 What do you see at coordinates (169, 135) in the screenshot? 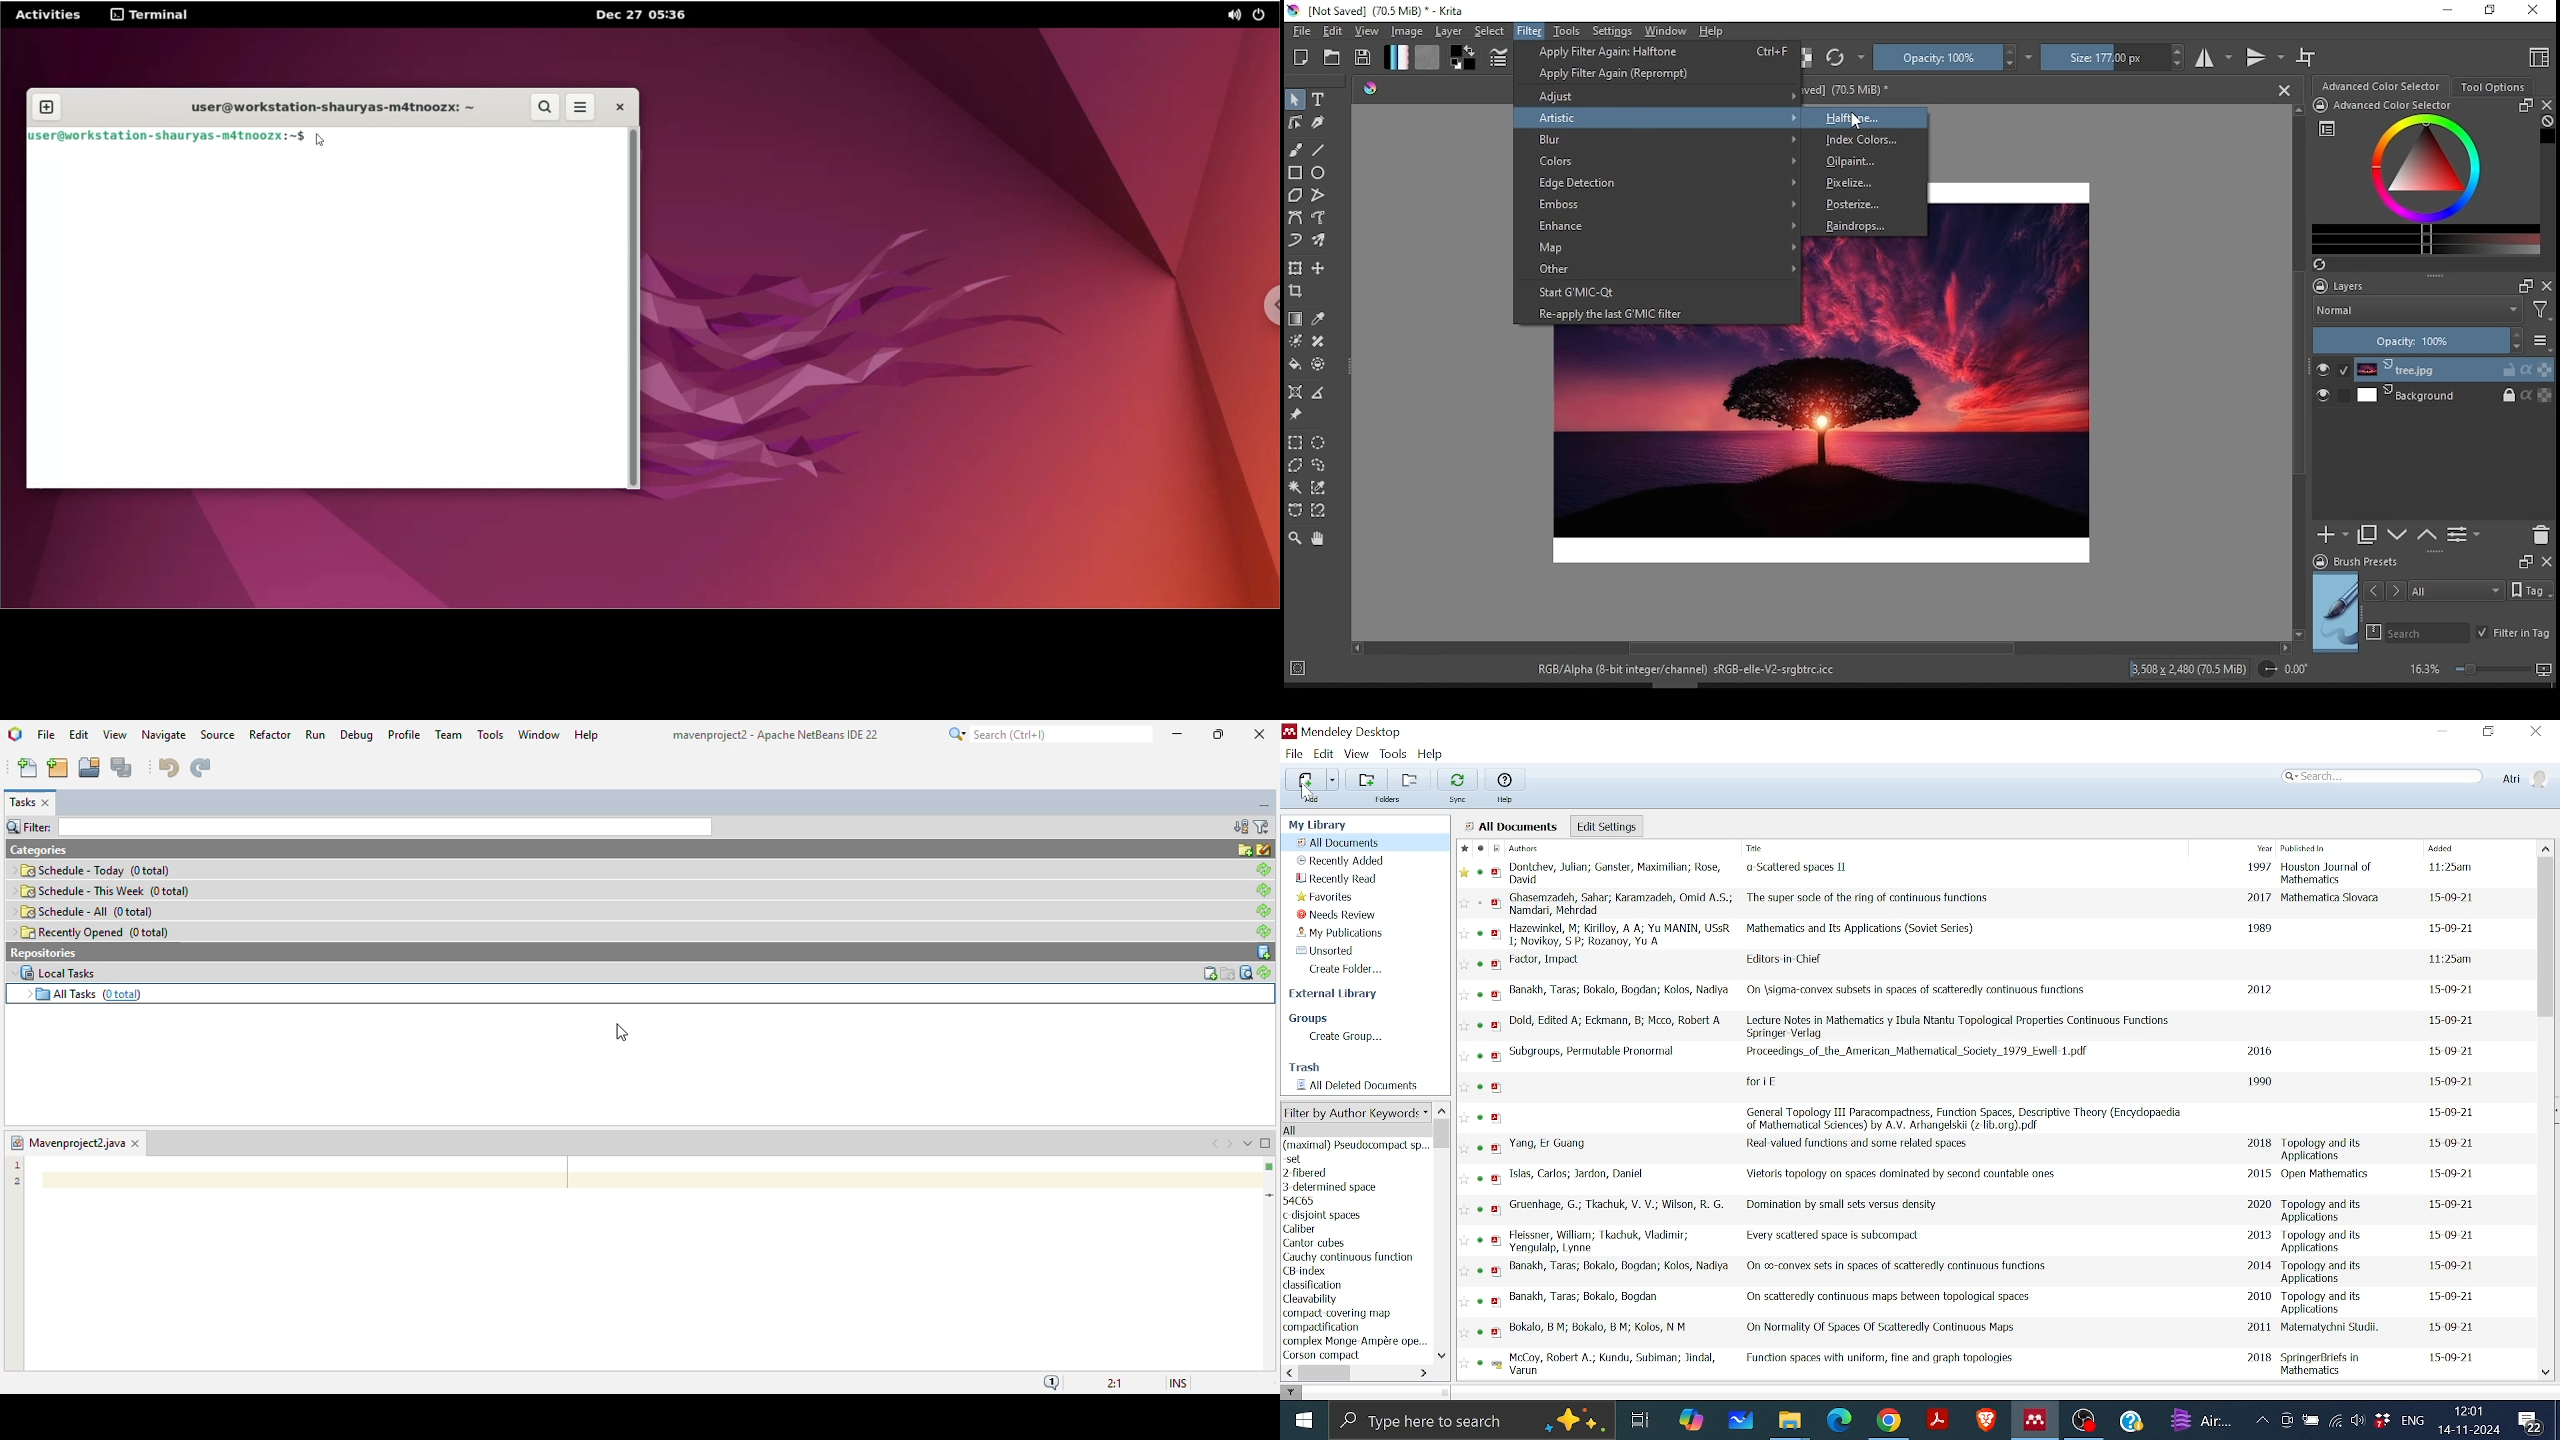
I see `user@workstation-shauryas-m4tnoozx: ~$` at bounding box center [169, 135].